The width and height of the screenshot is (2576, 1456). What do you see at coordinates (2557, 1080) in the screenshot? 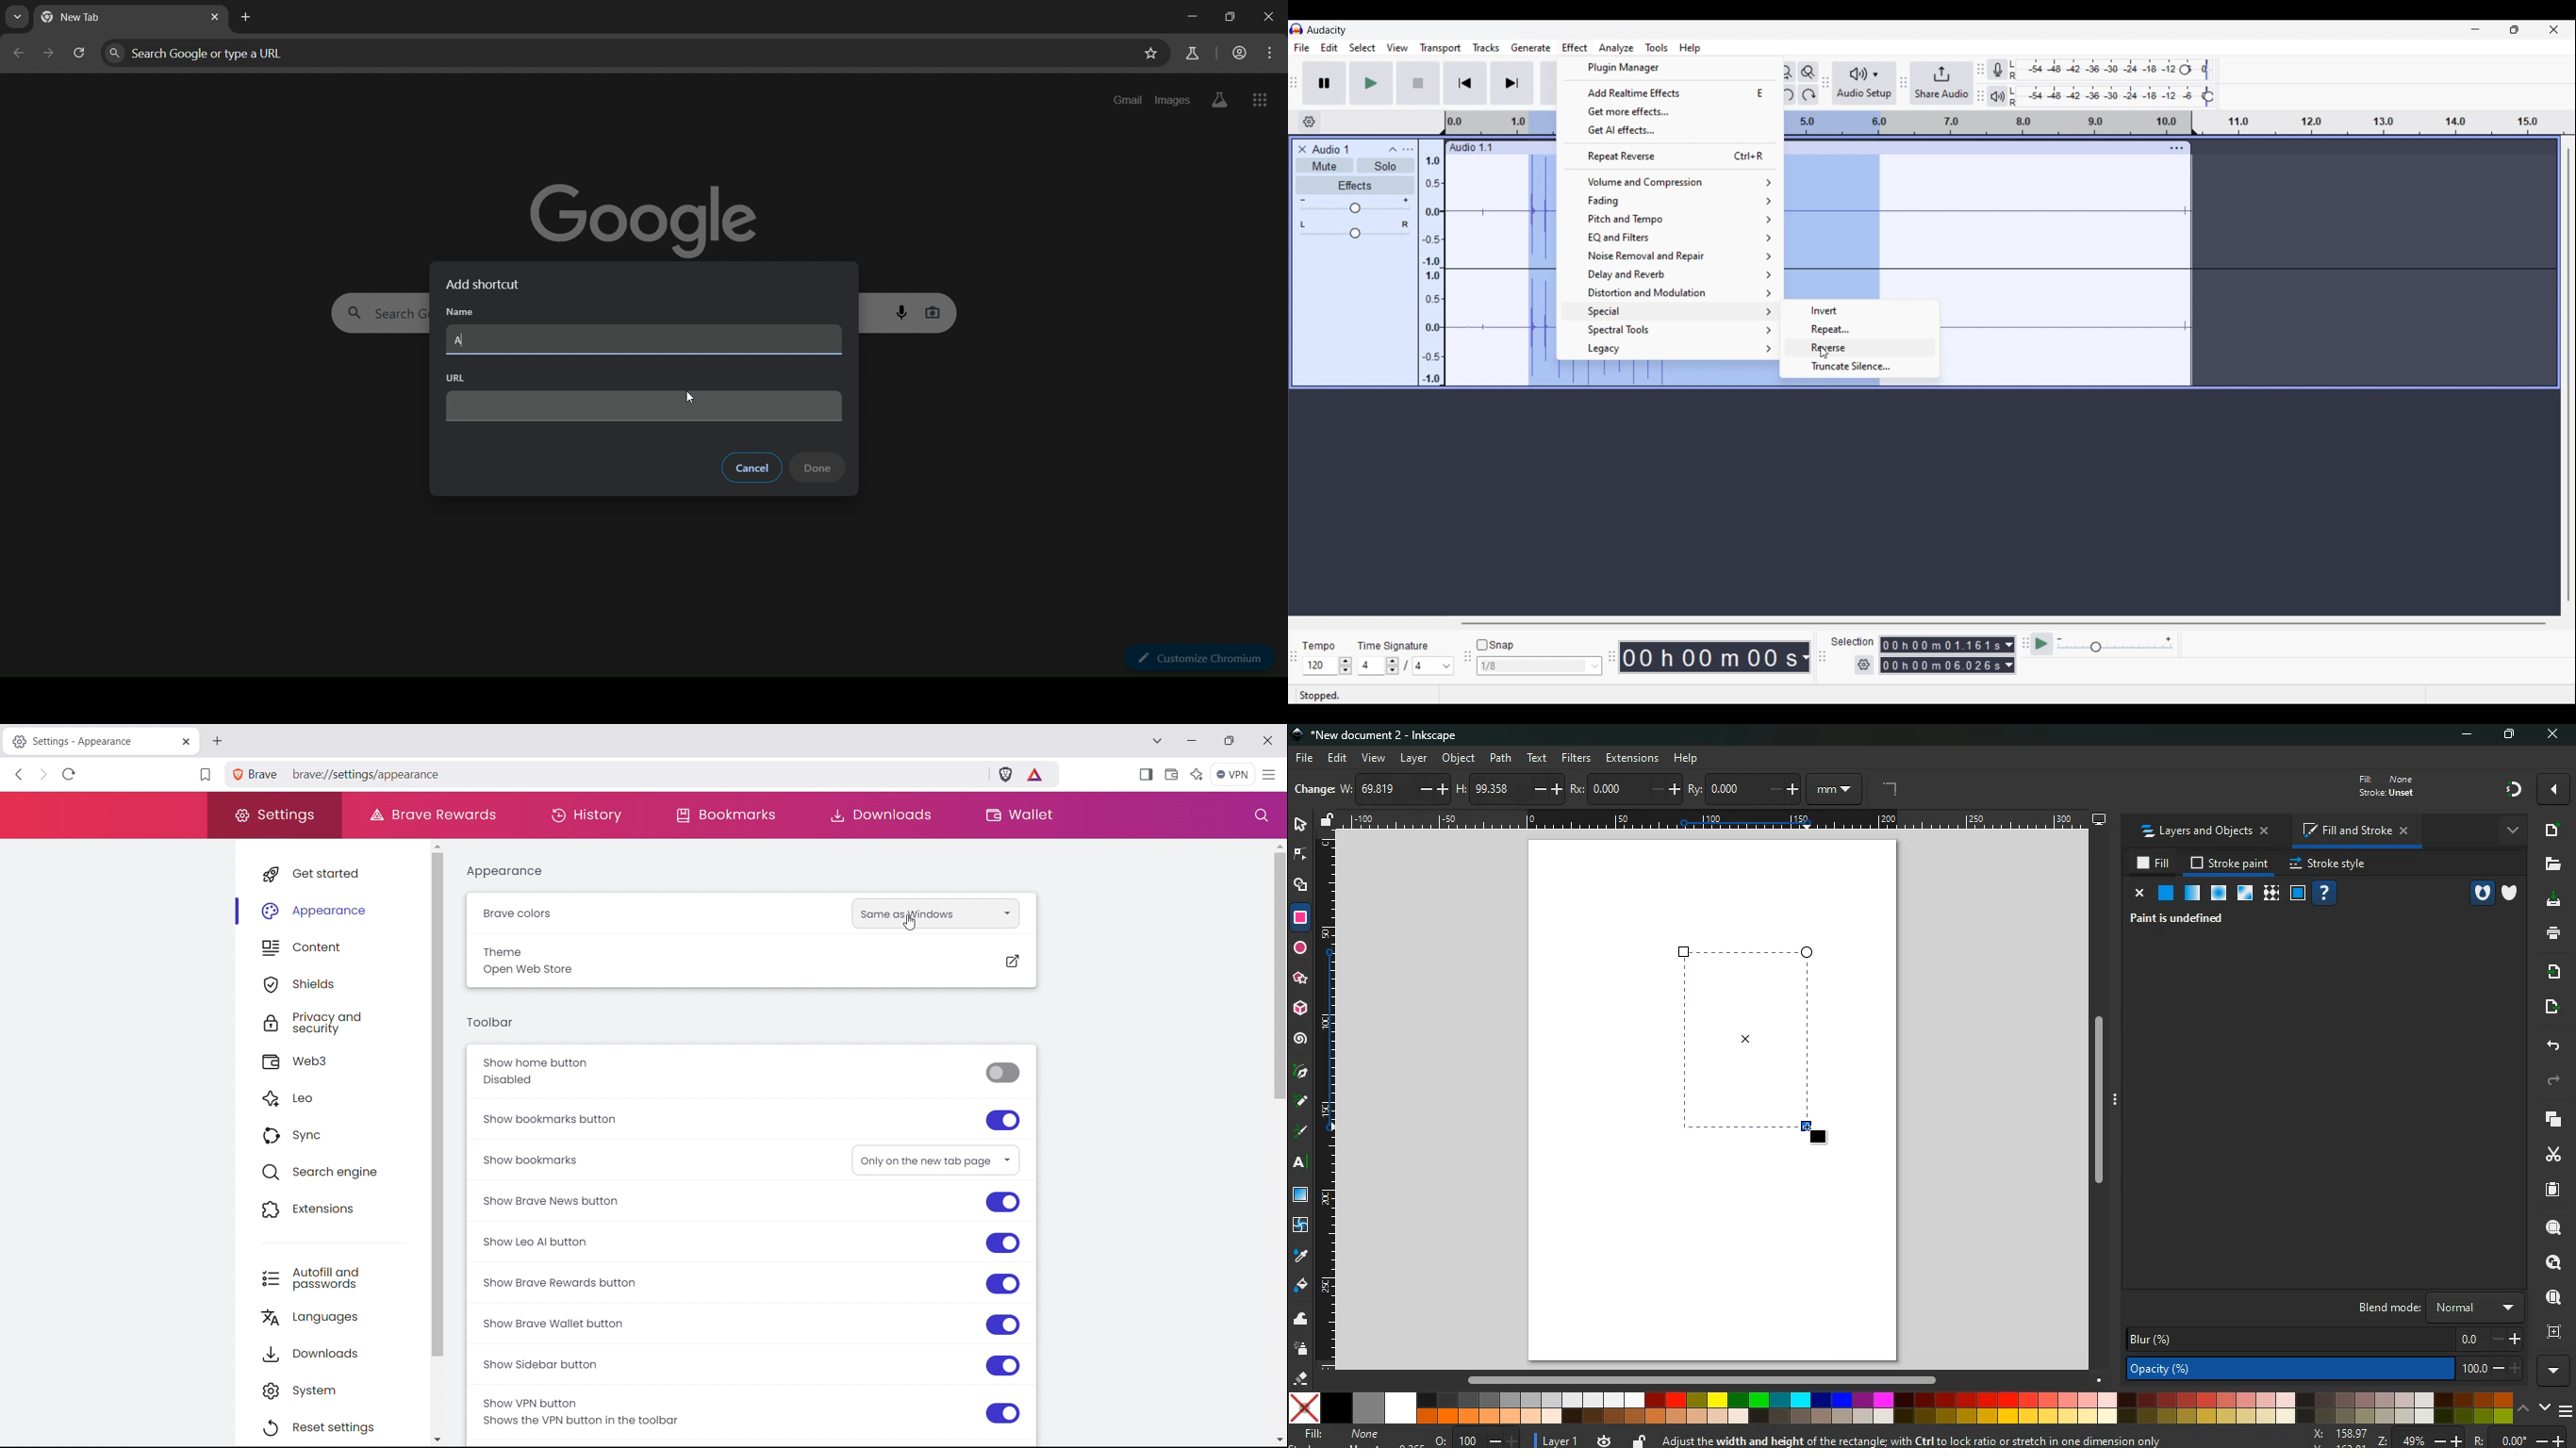
I see `forward` at bounding box center [2557, 1080].